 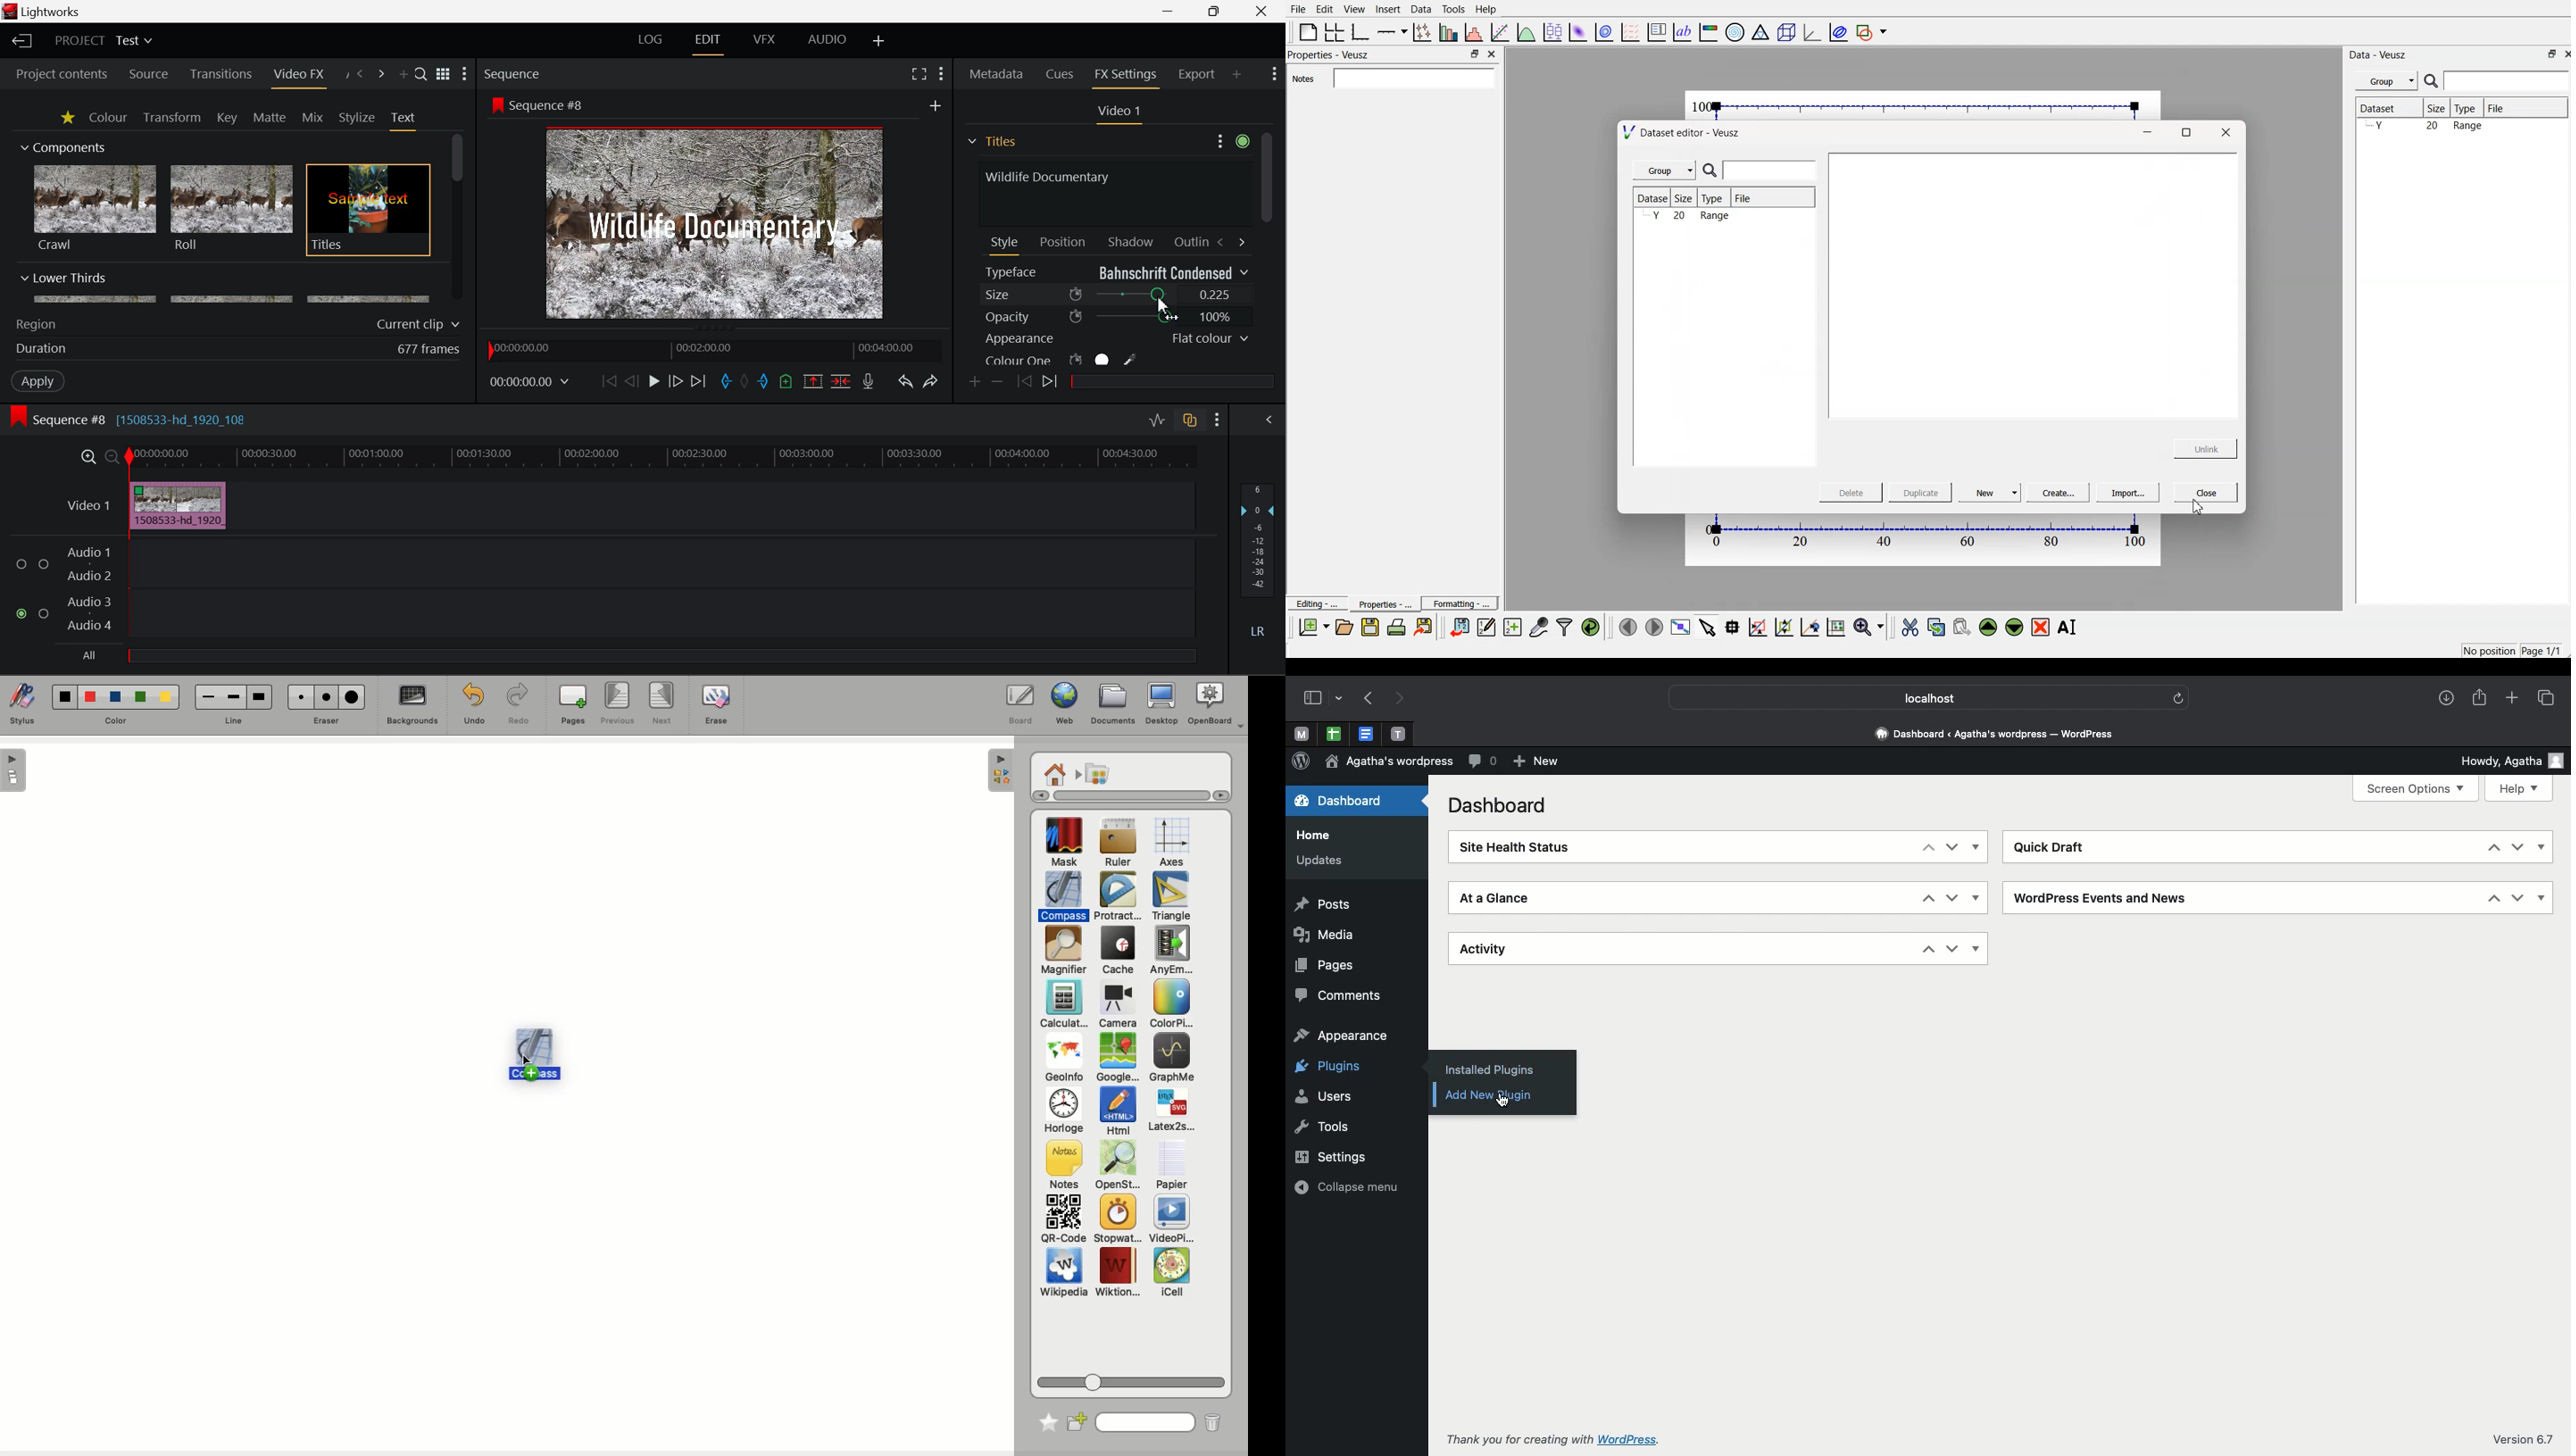 What do you see at coordinates (90, 576) in the screenshot?
I see `Audio 2` at bounding box center [90, 576].